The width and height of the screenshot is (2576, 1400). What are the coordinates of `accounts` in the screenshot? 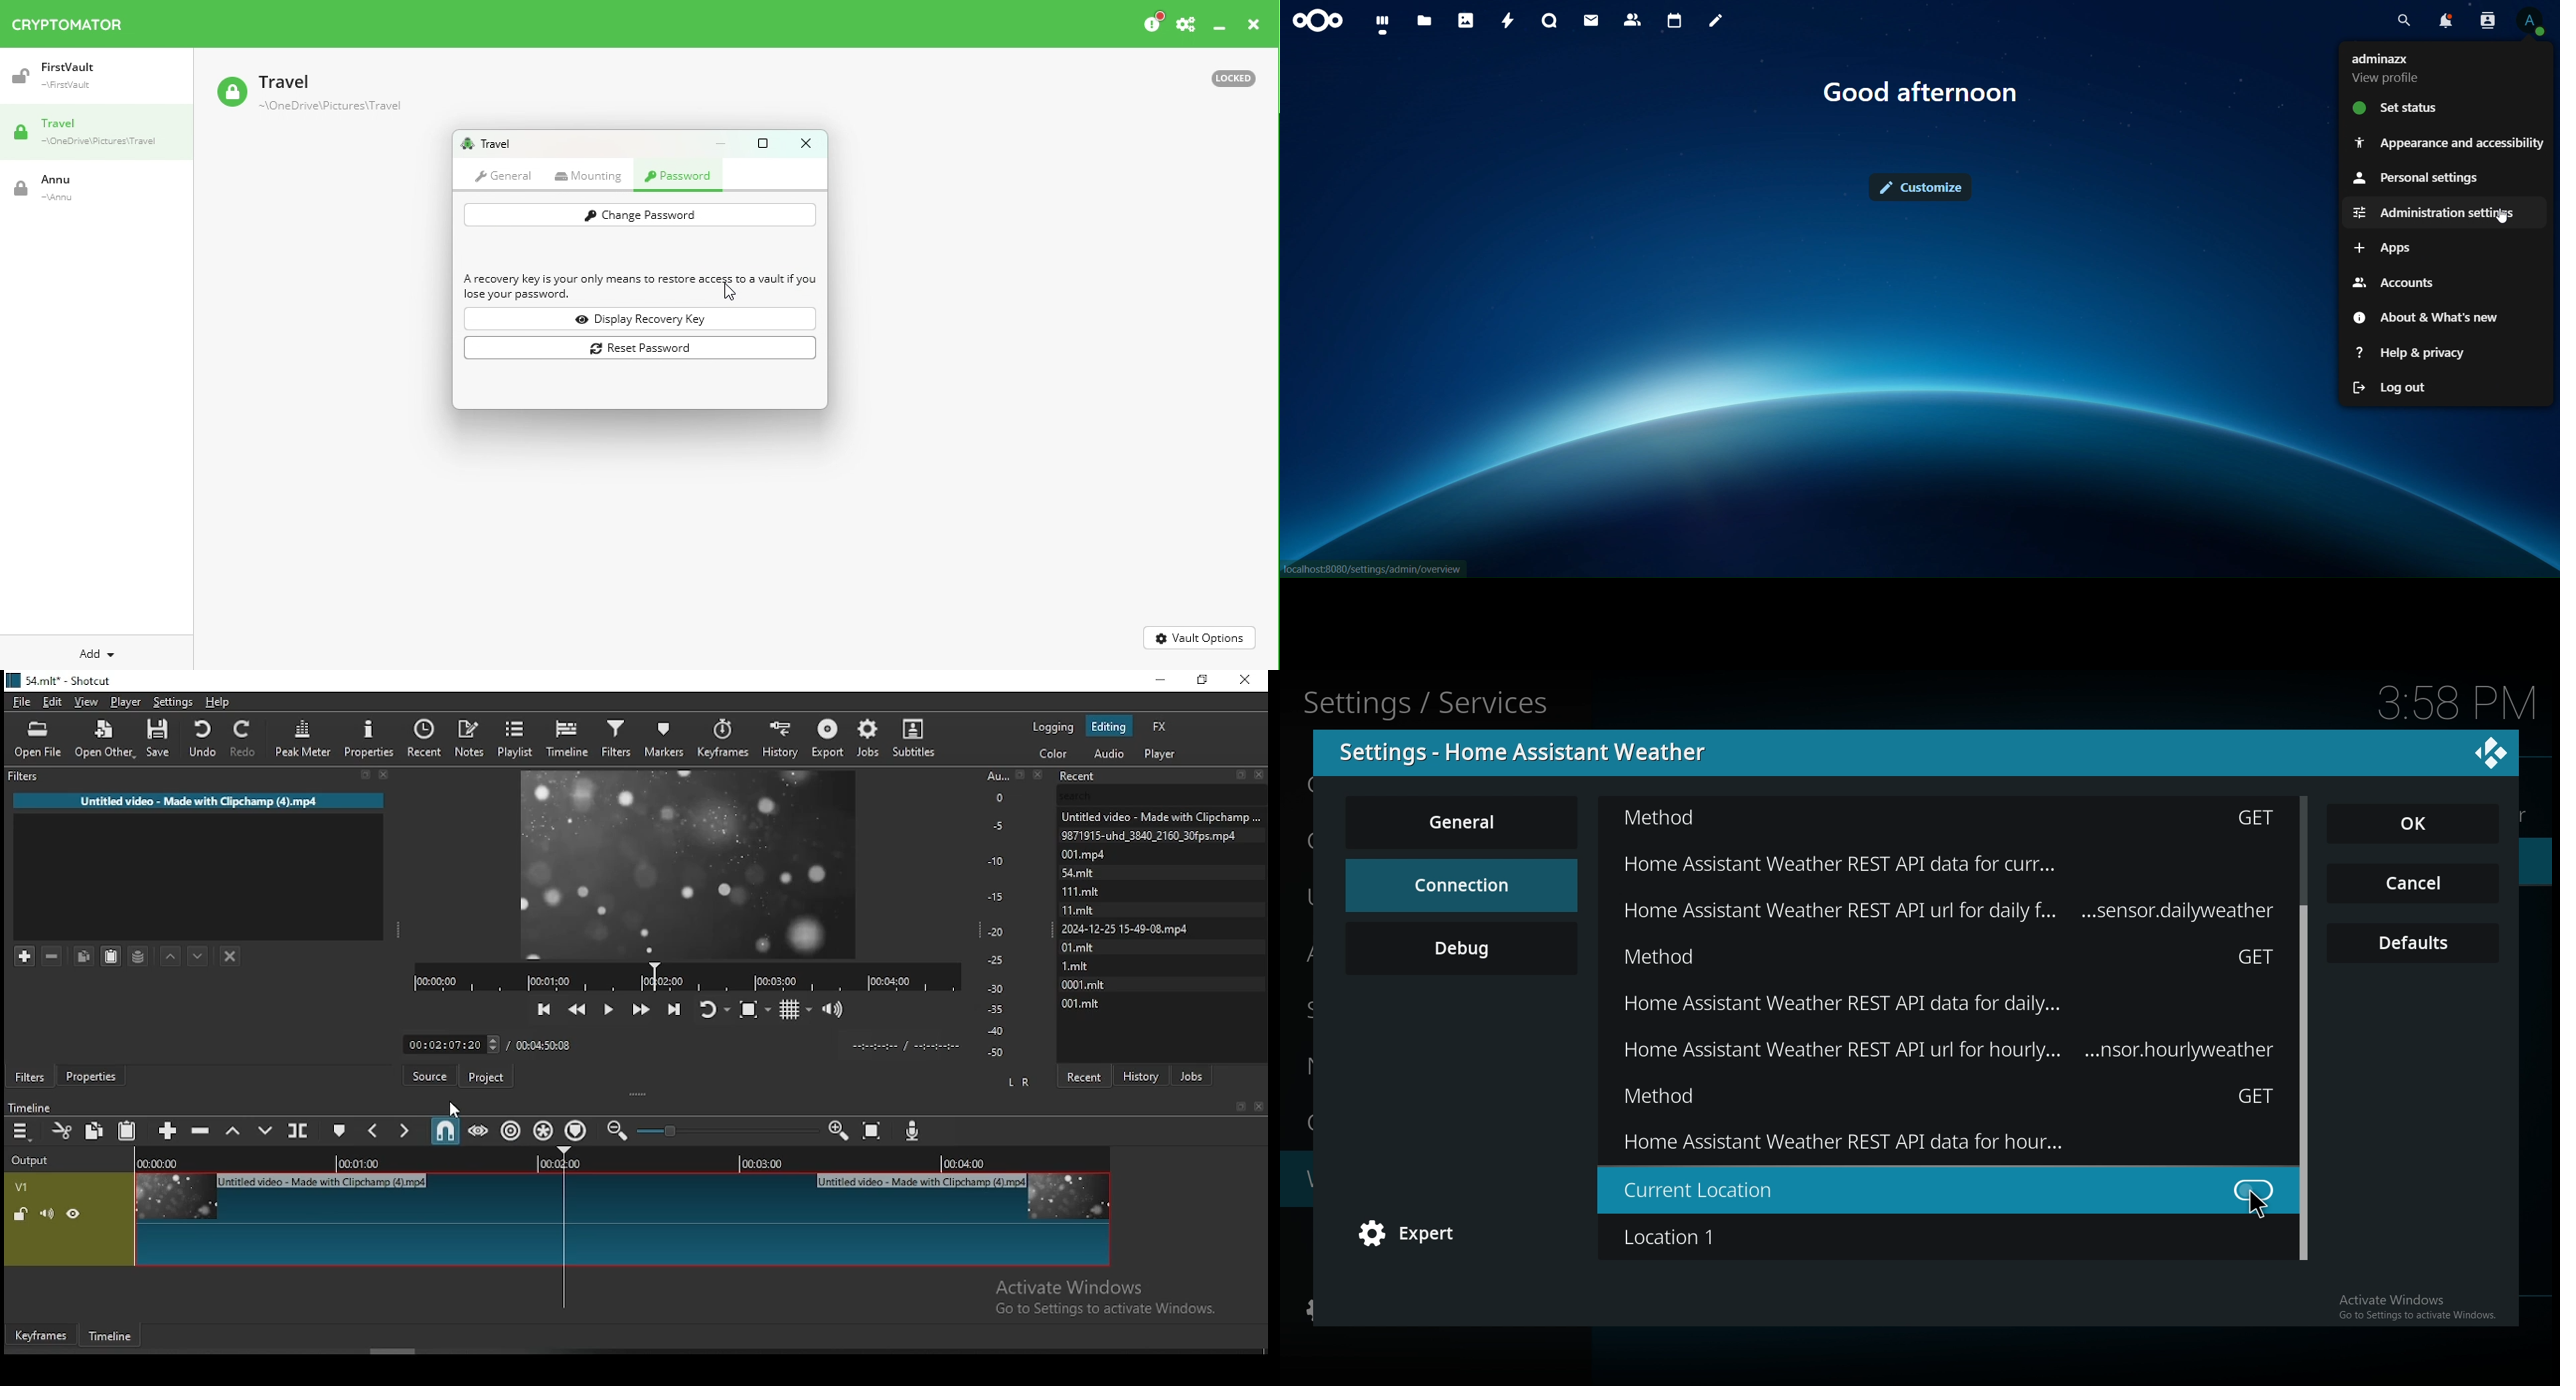 It's located at (2398, 281).